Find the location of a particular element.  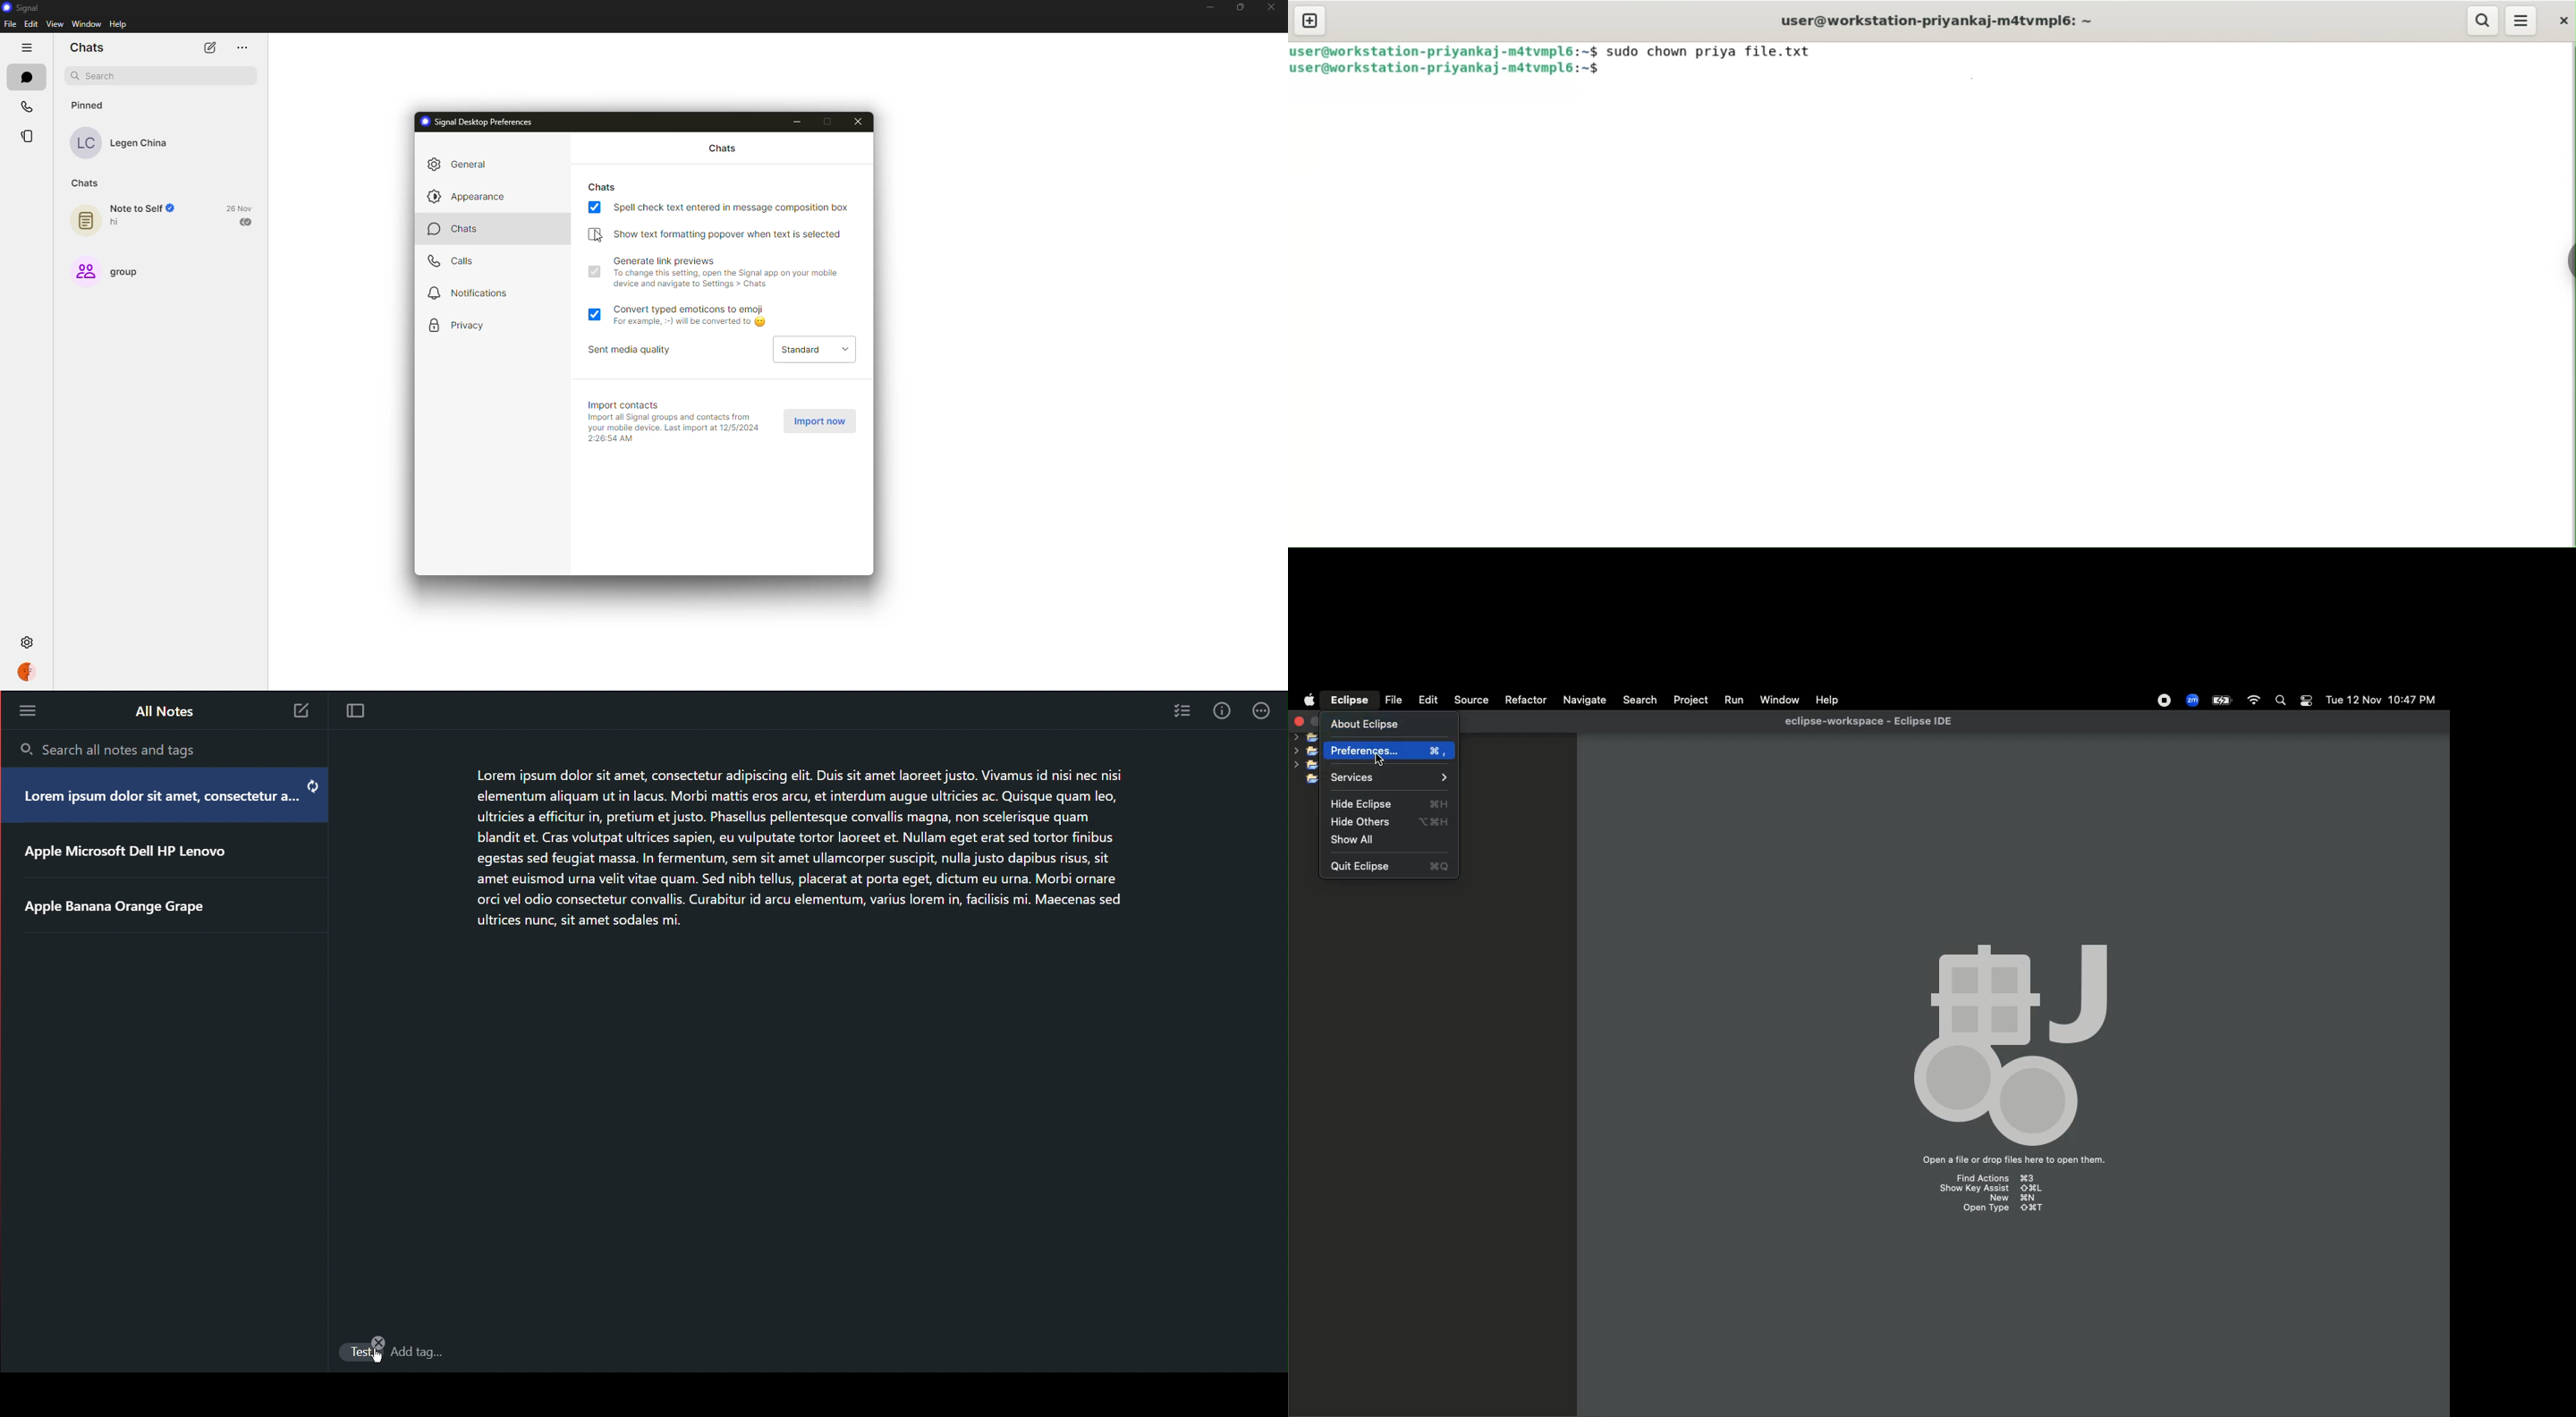

Help is located at coordinates (1827, 700).